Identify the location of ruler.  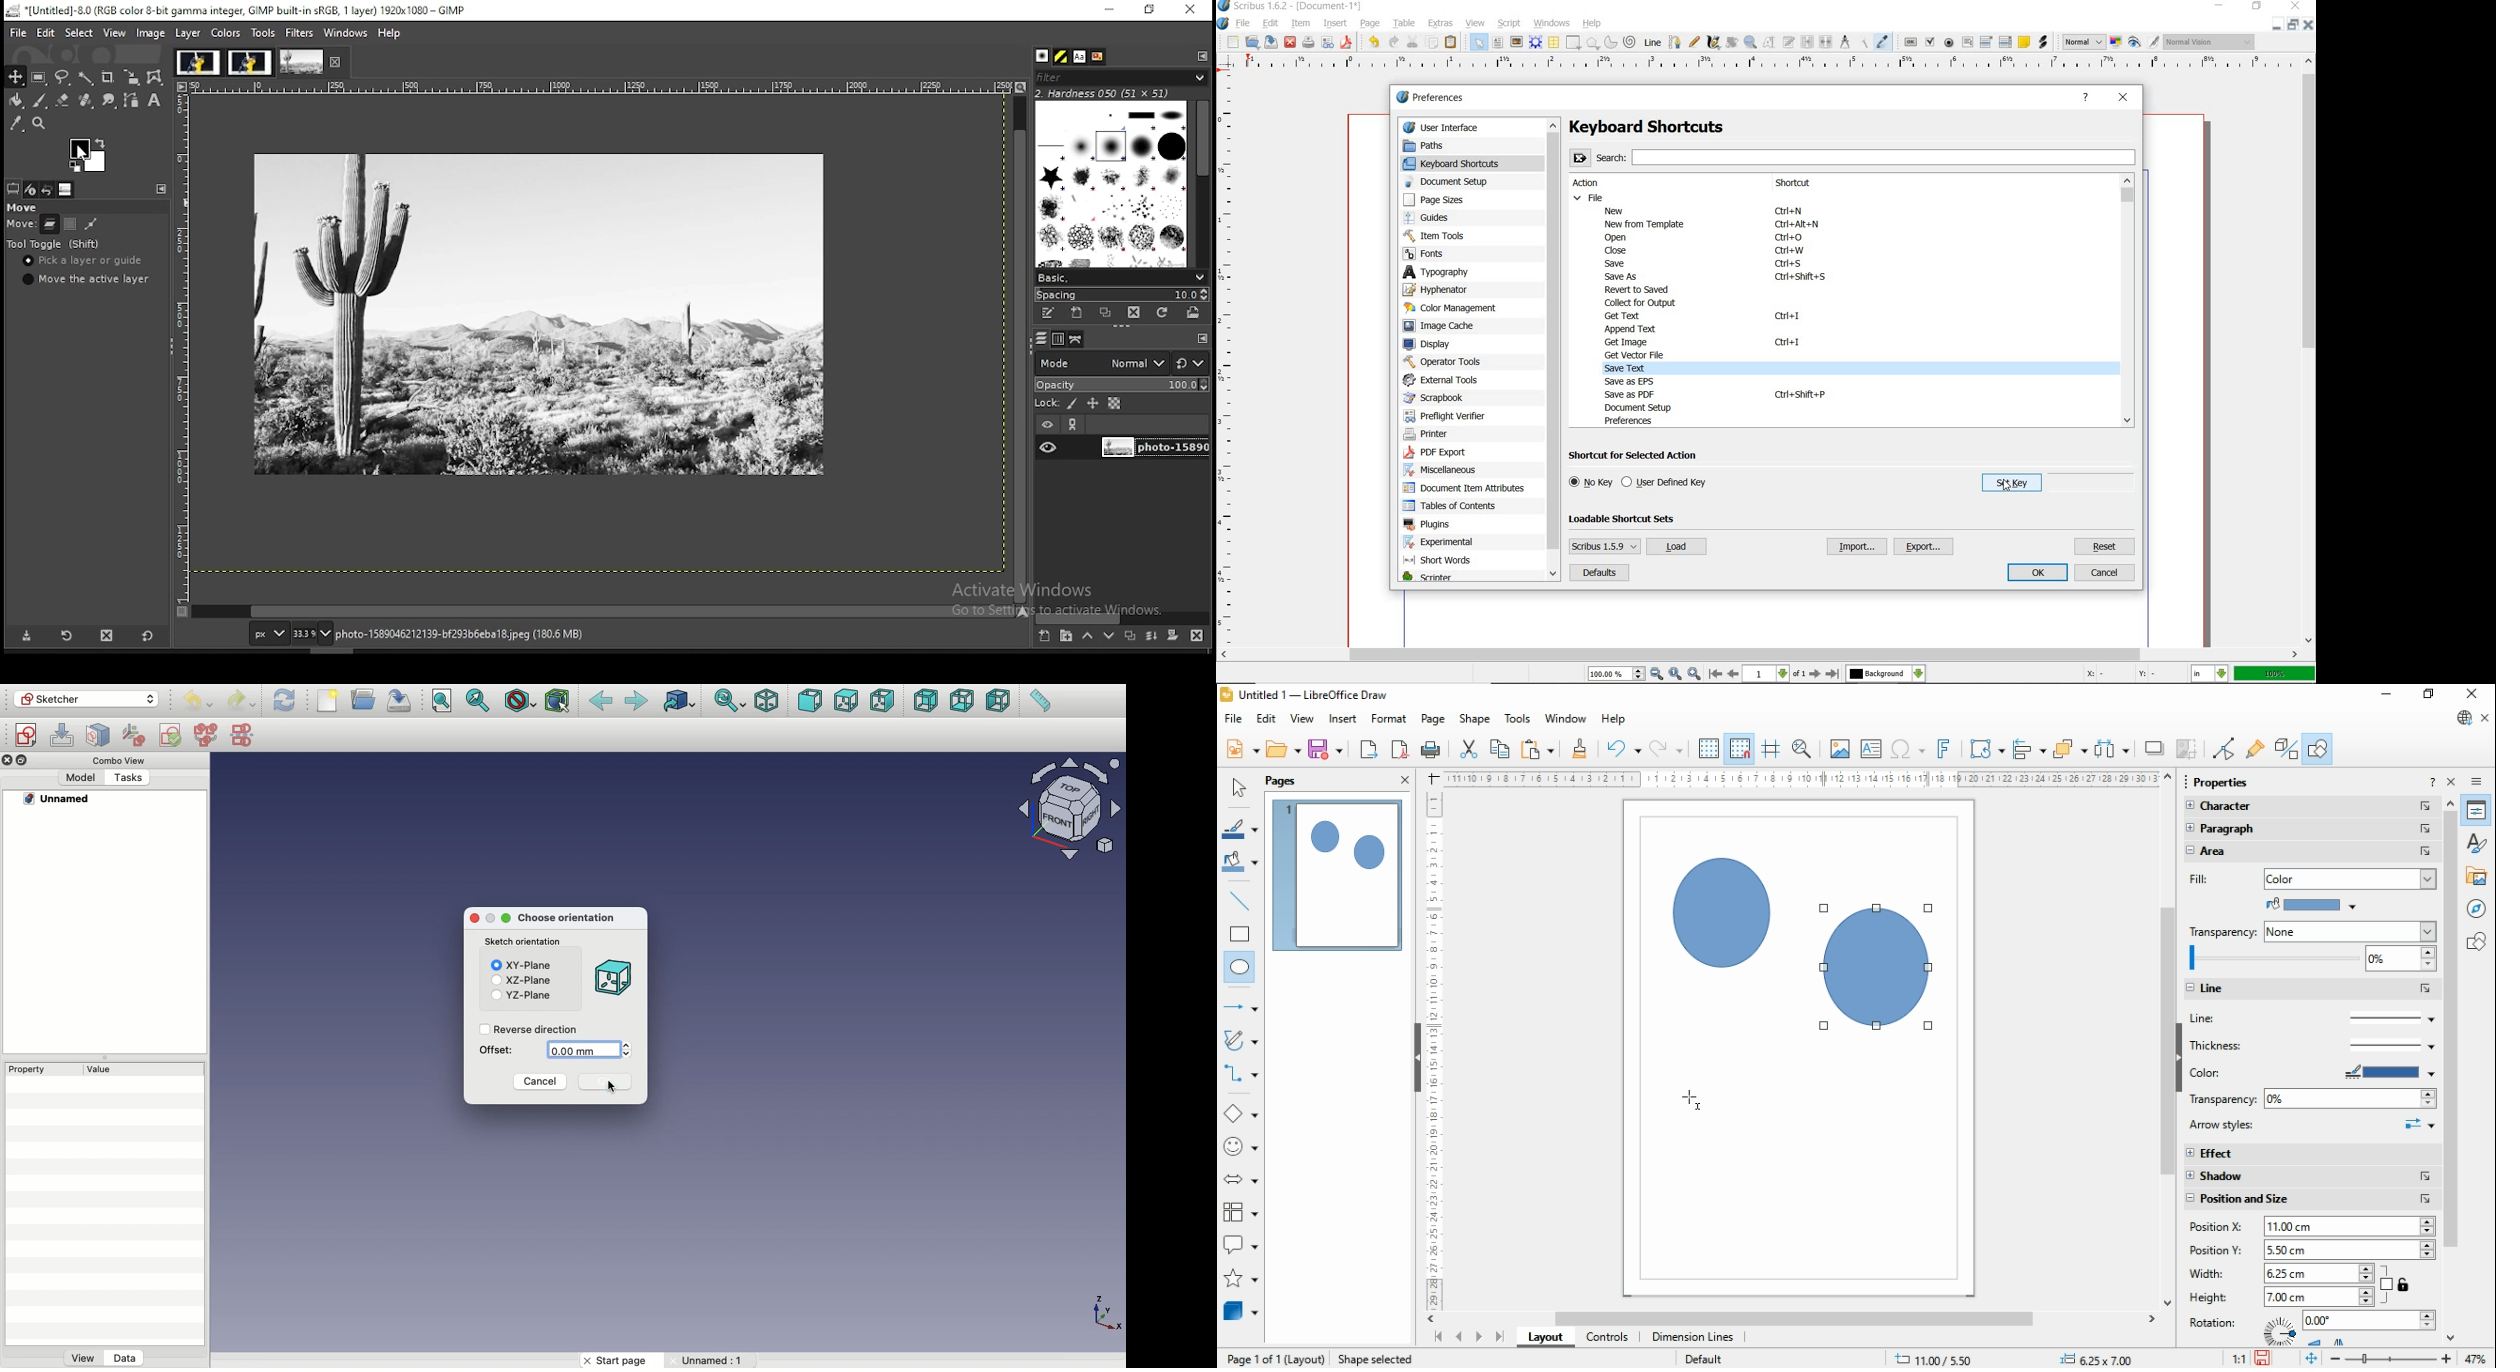
(1228, 362).